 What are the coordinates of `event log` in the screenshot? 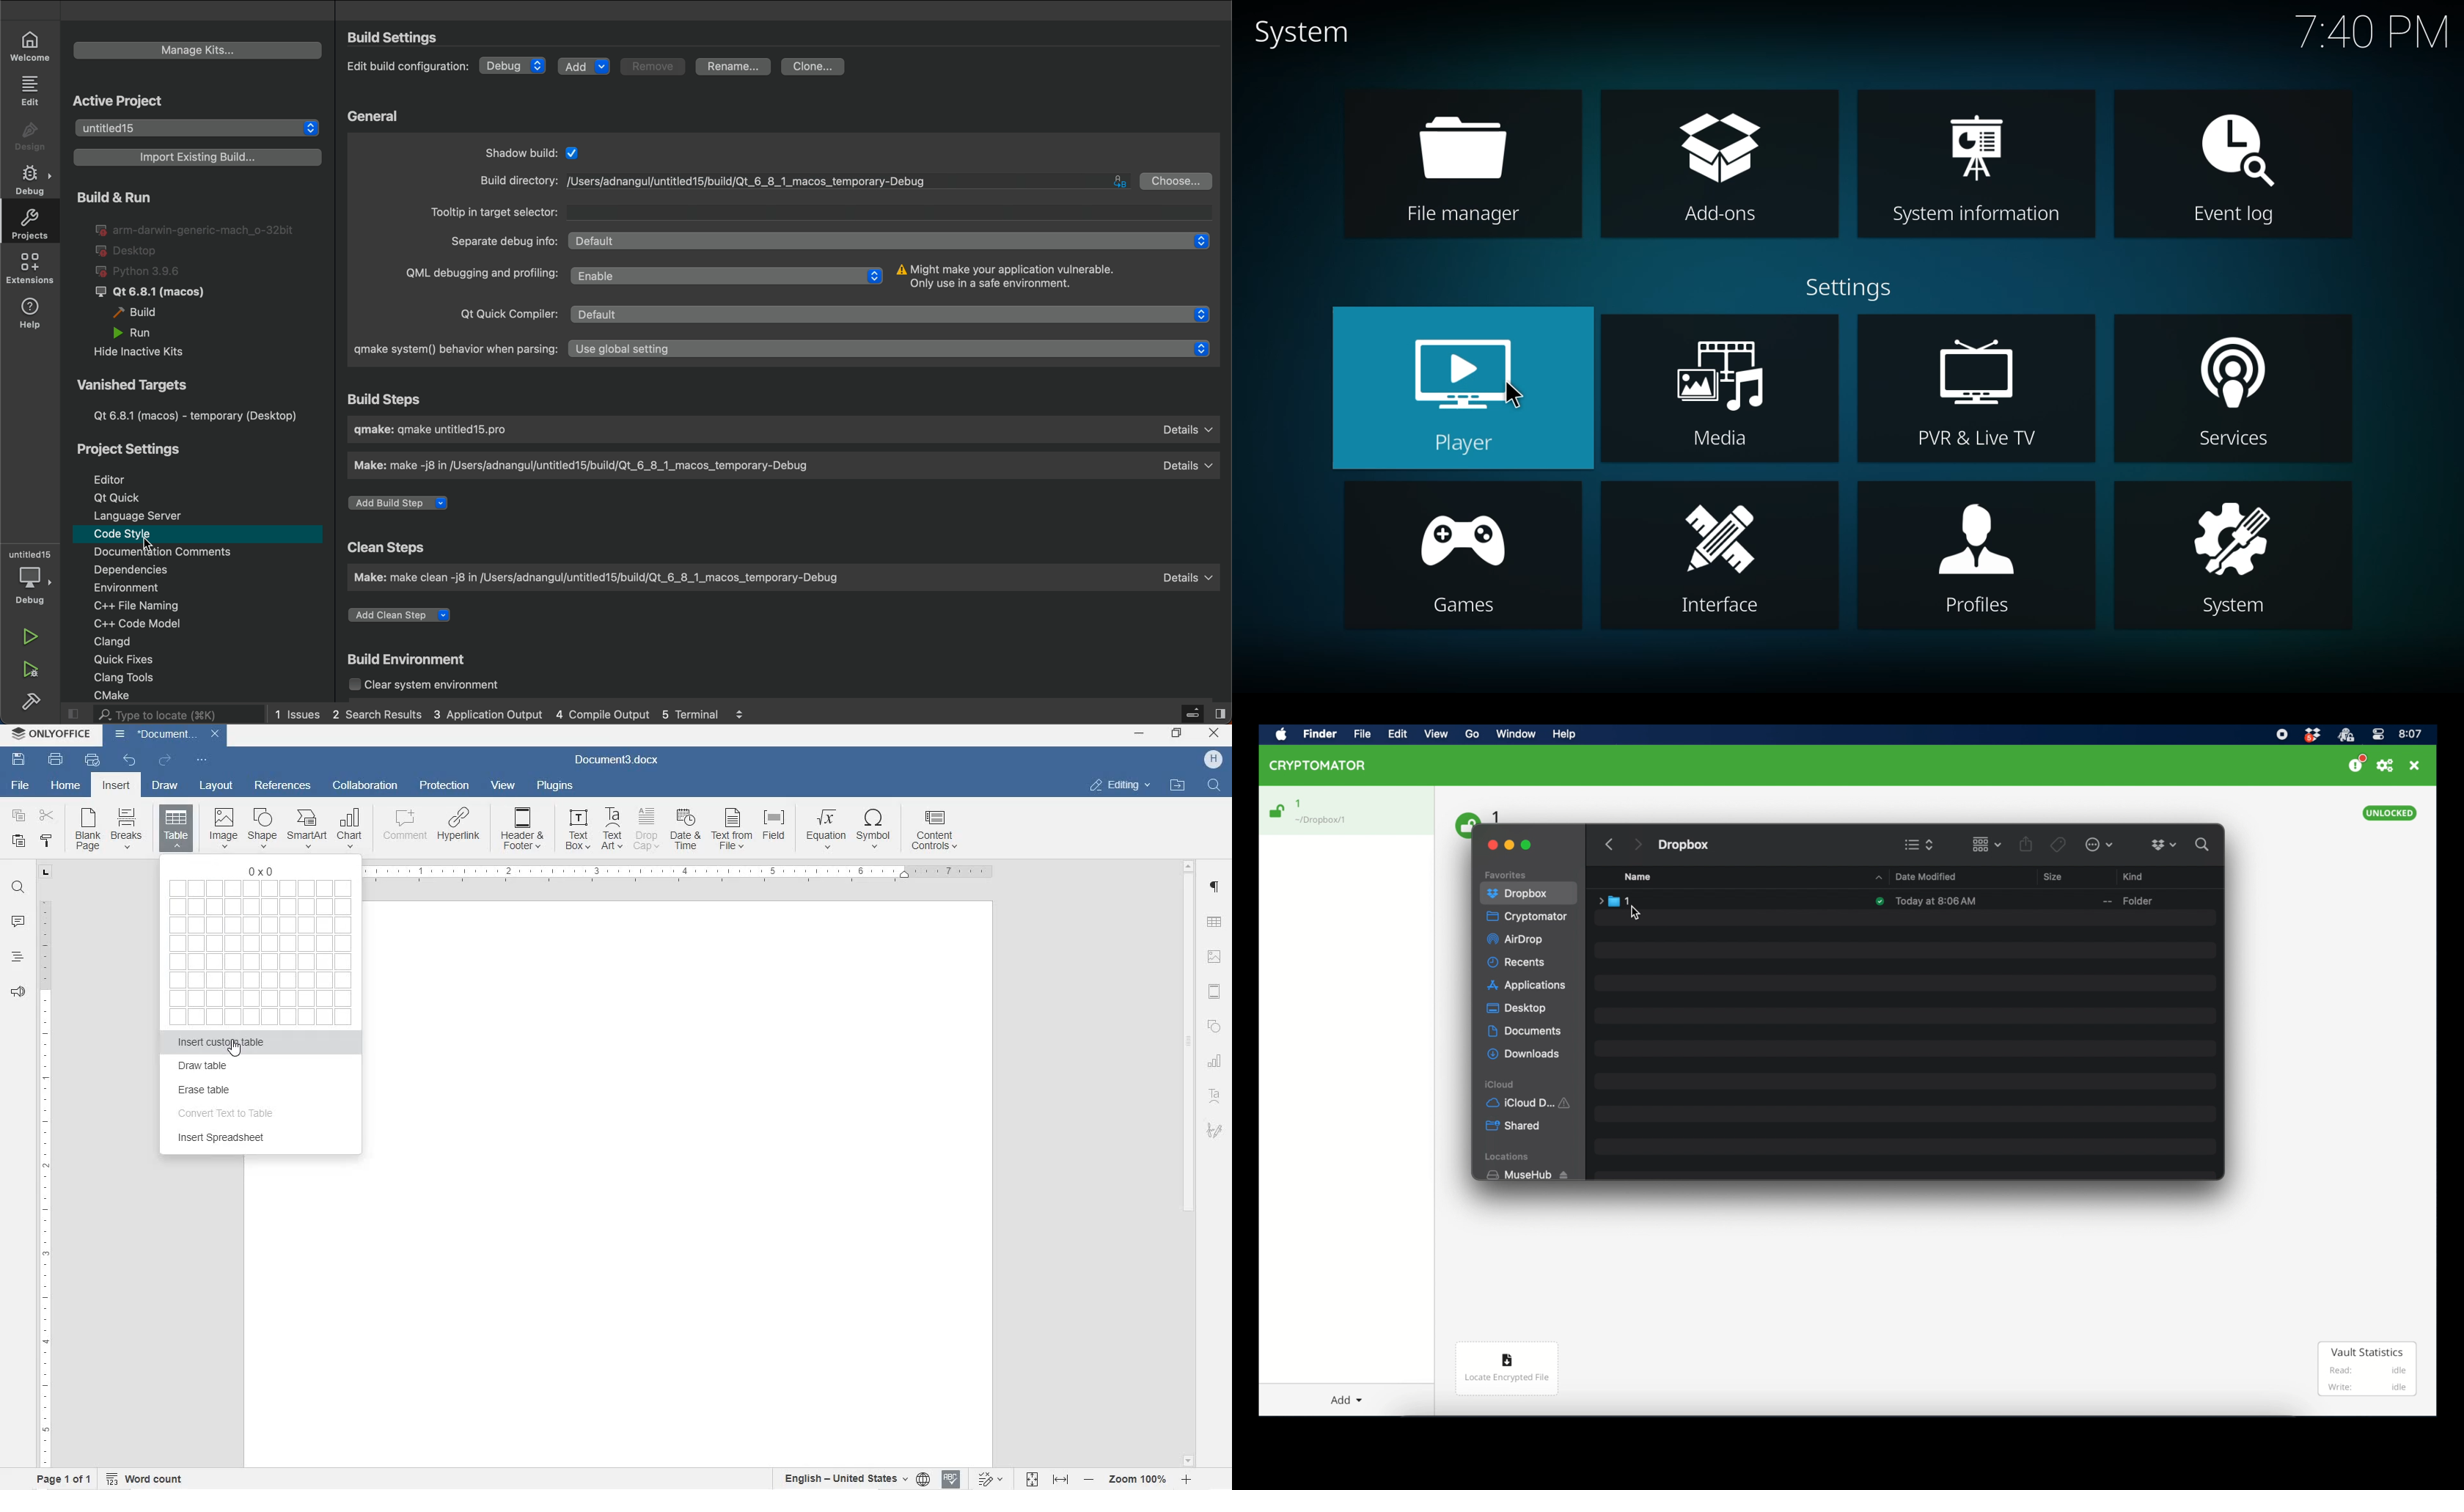 It's located at (2221, 164).